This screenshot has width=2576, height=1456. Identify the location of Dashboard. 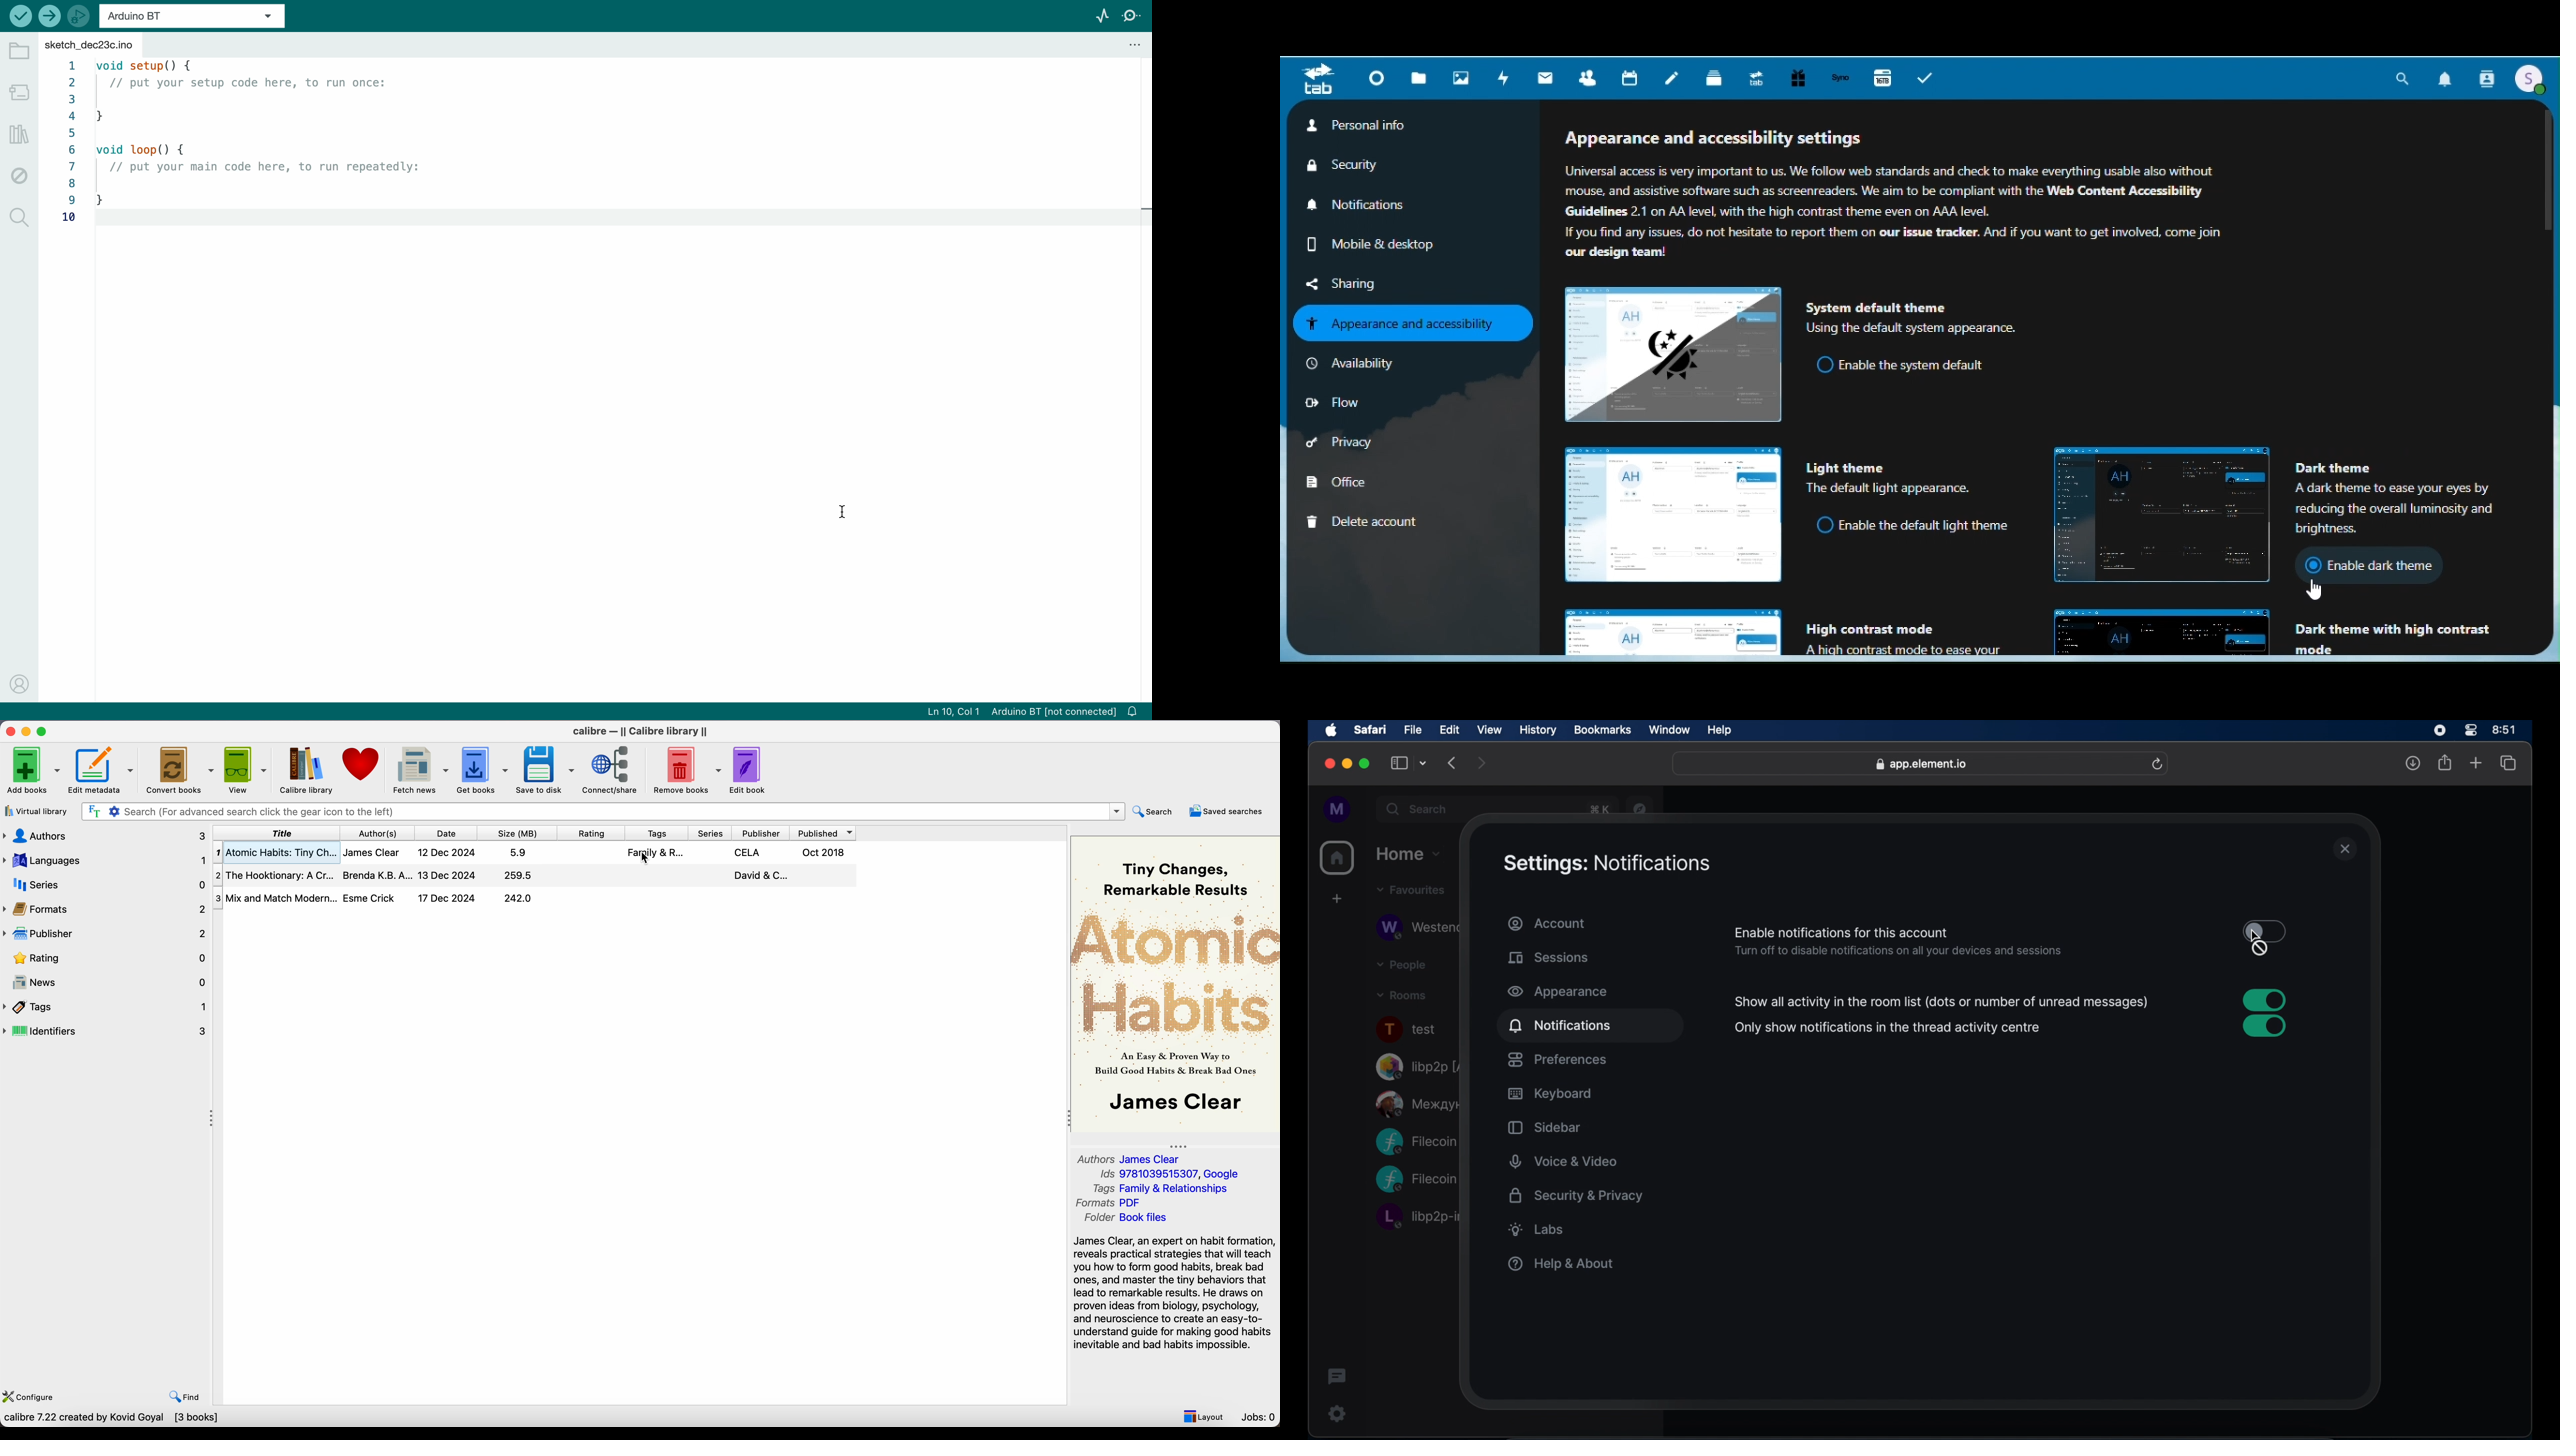
(1373, 80).